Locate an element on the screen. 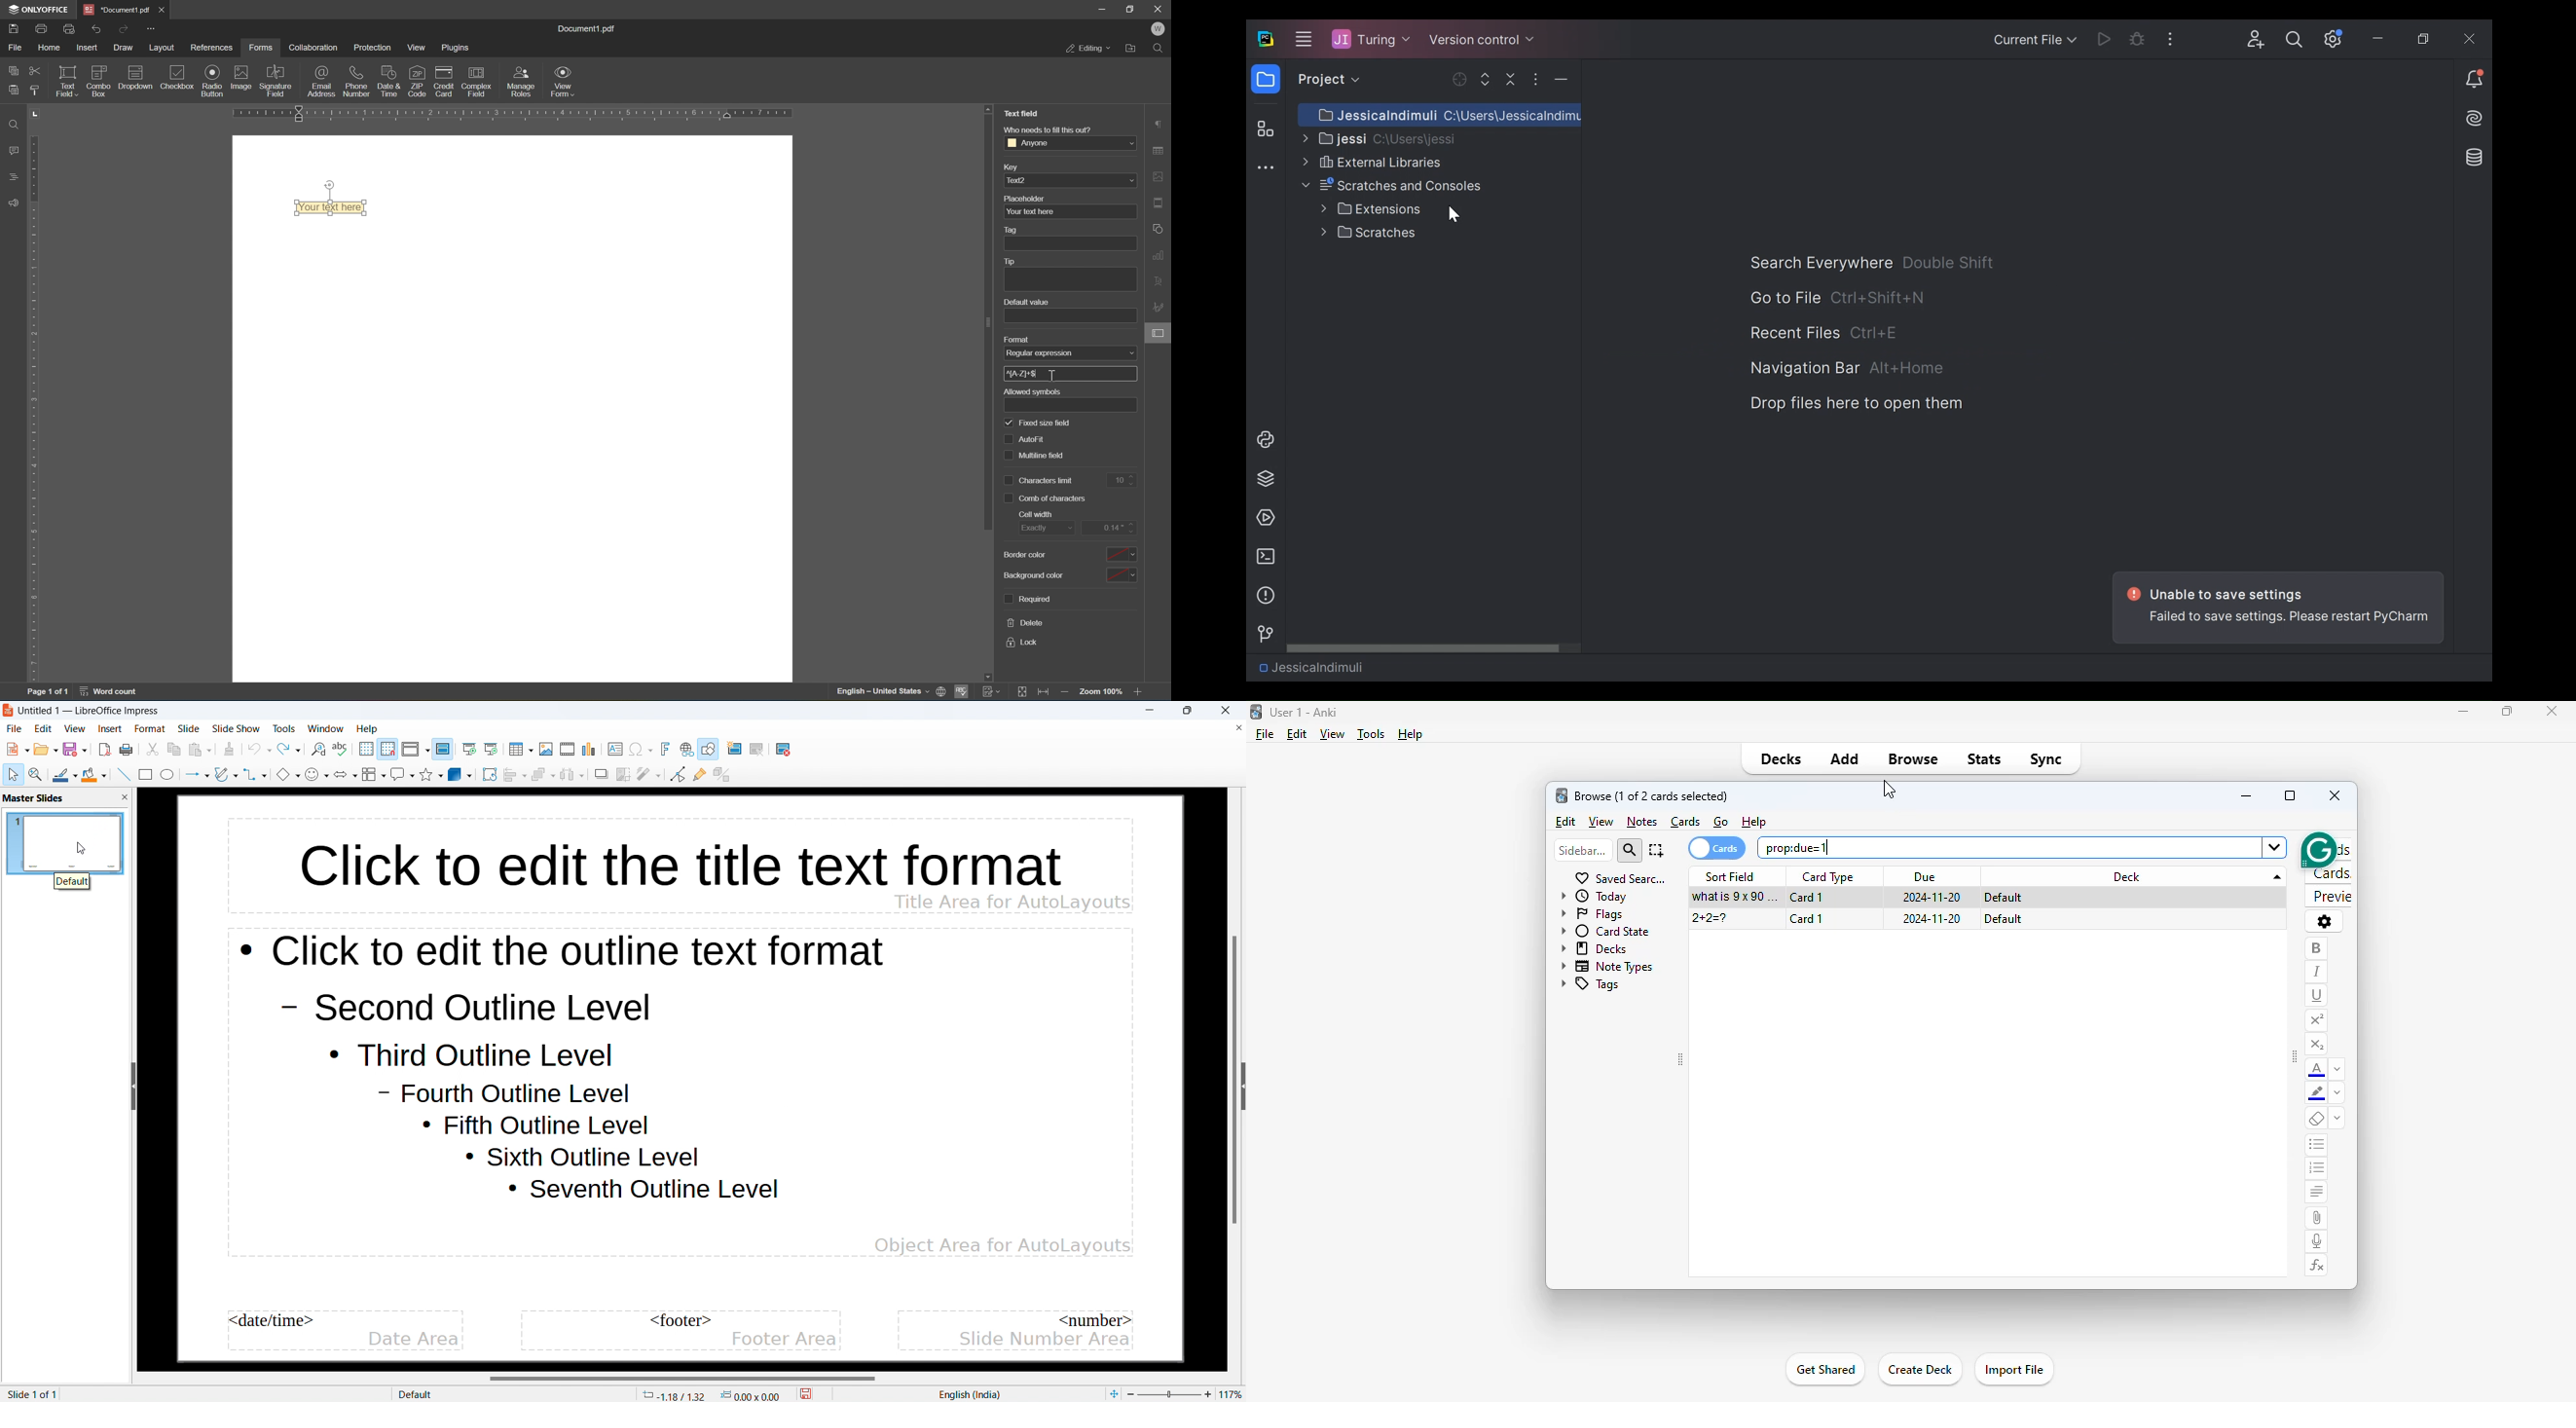 This screenshot has width=2576, height=1428. browse (1 of 6 cards selected) is located at coordinates (1652, 796).